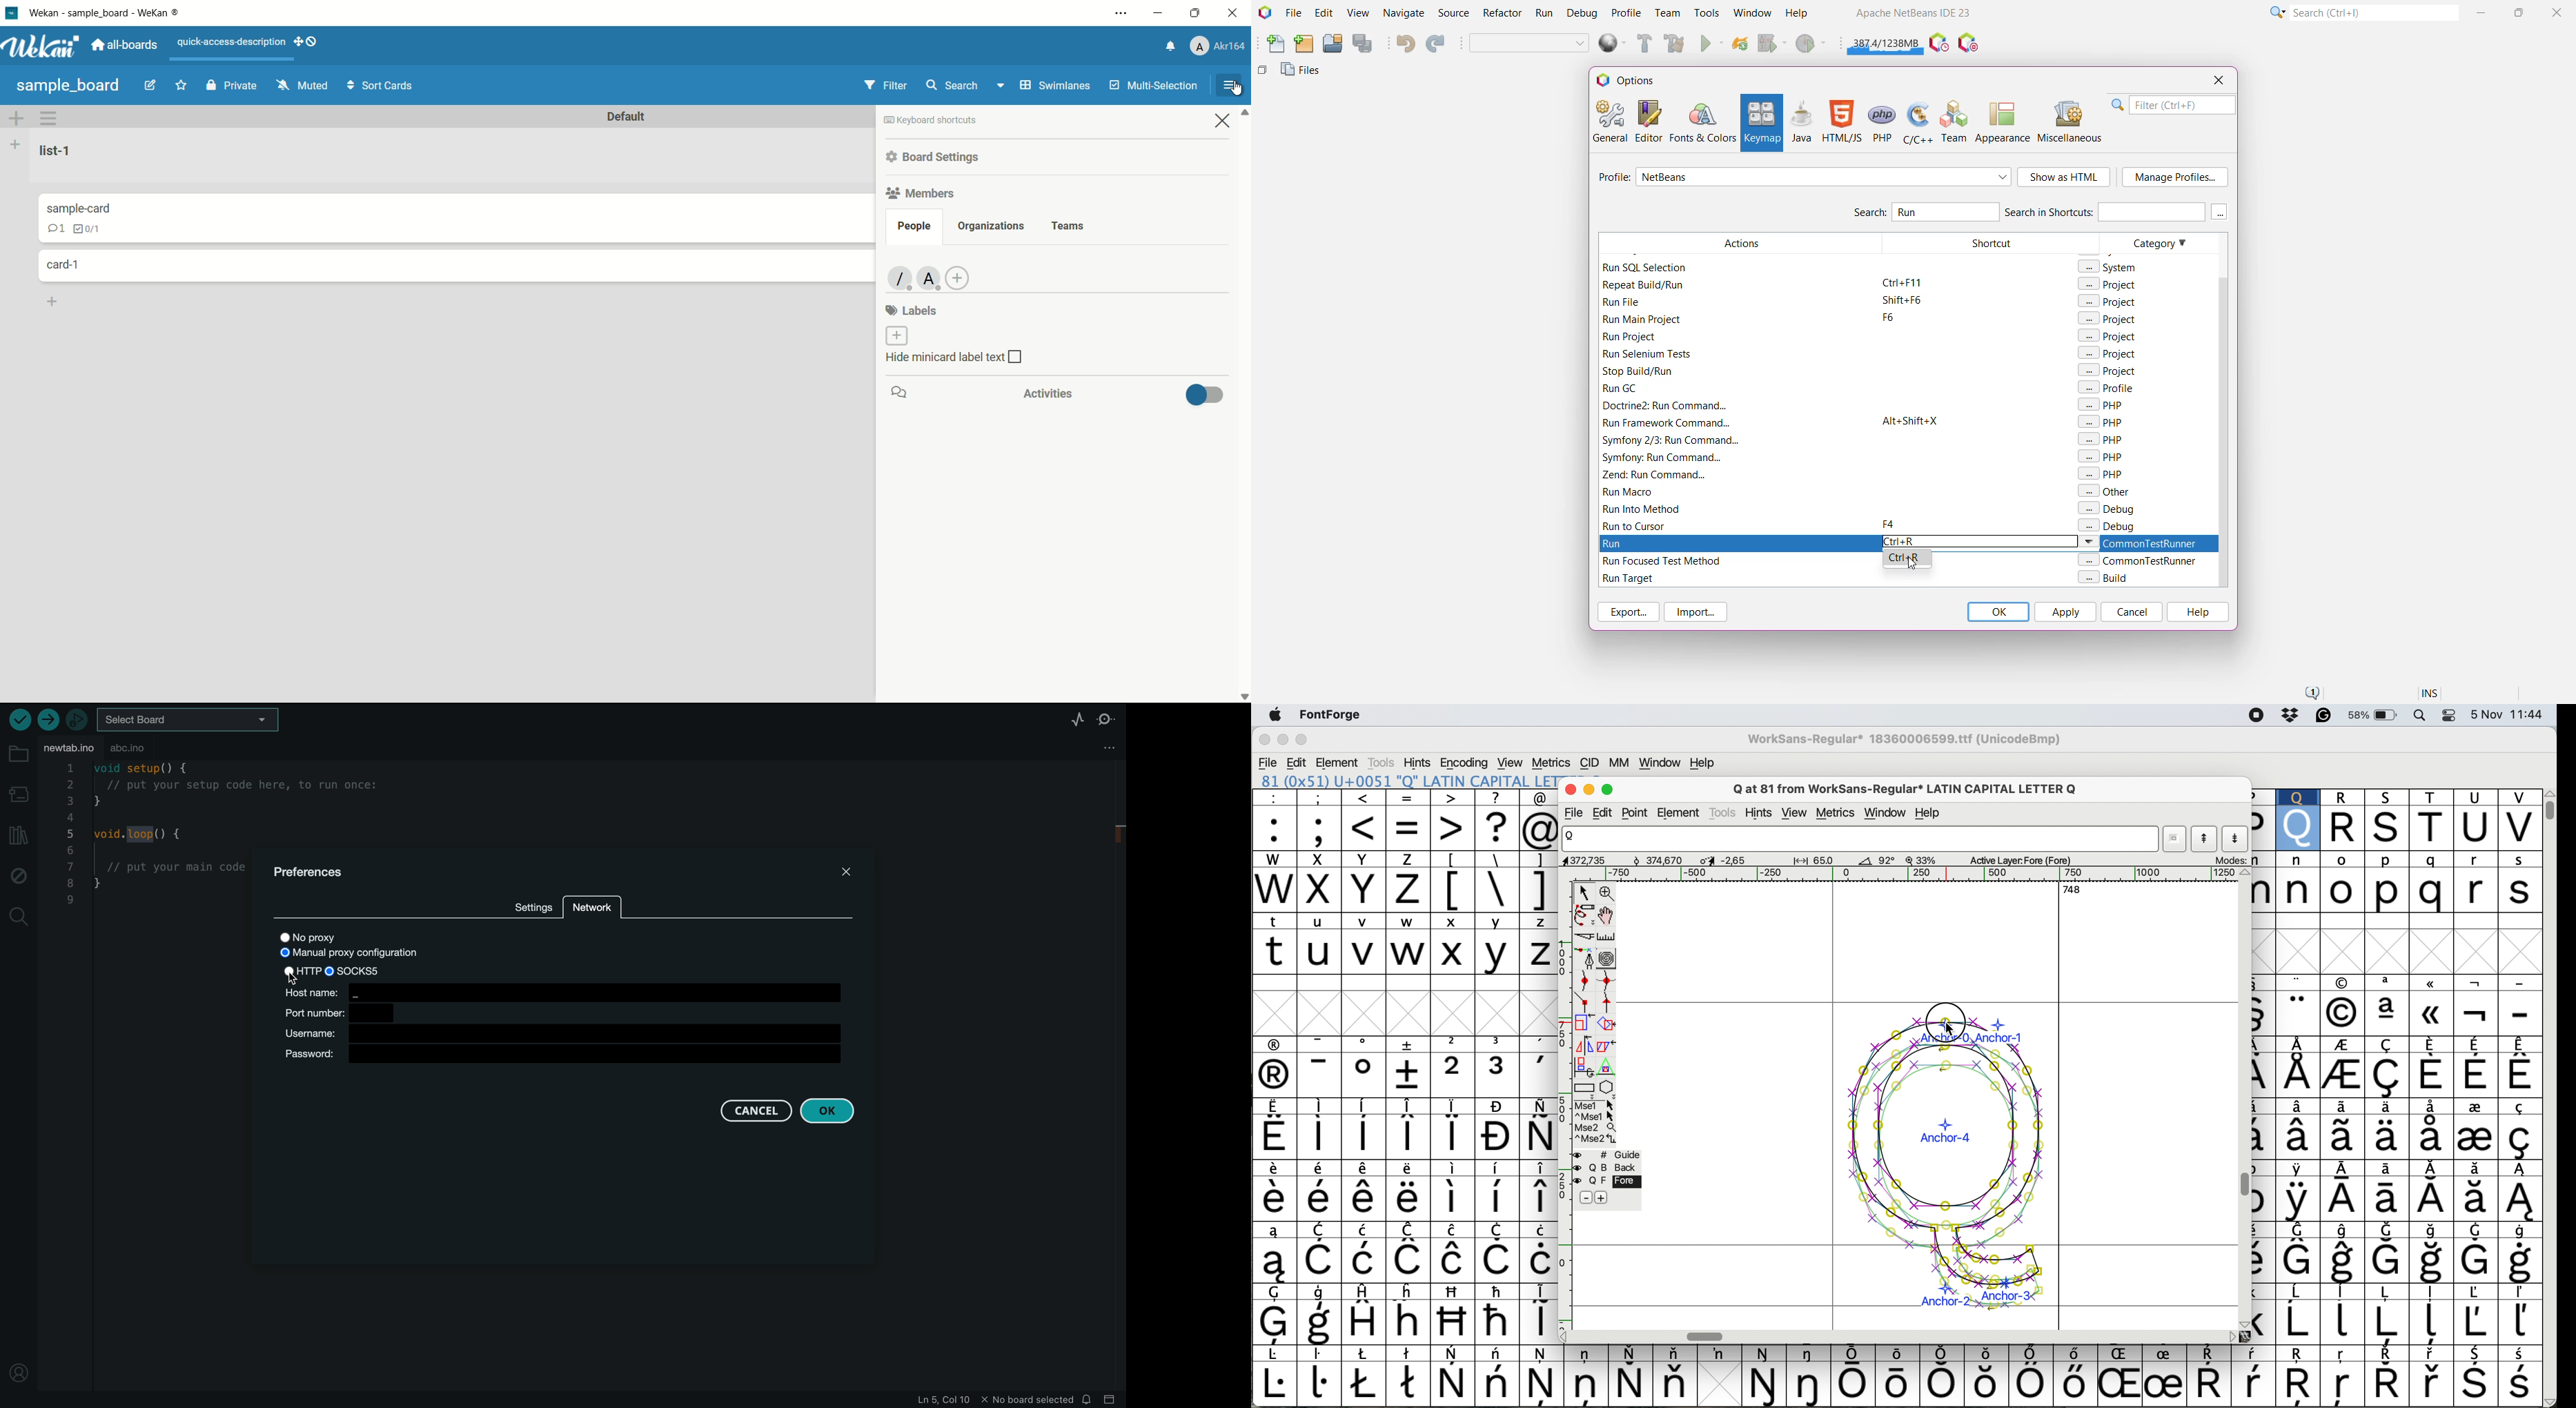  What do you see at coordinates (2376, 716) in the screenshot?
I see `58%` at bounding box center [2376, 716].